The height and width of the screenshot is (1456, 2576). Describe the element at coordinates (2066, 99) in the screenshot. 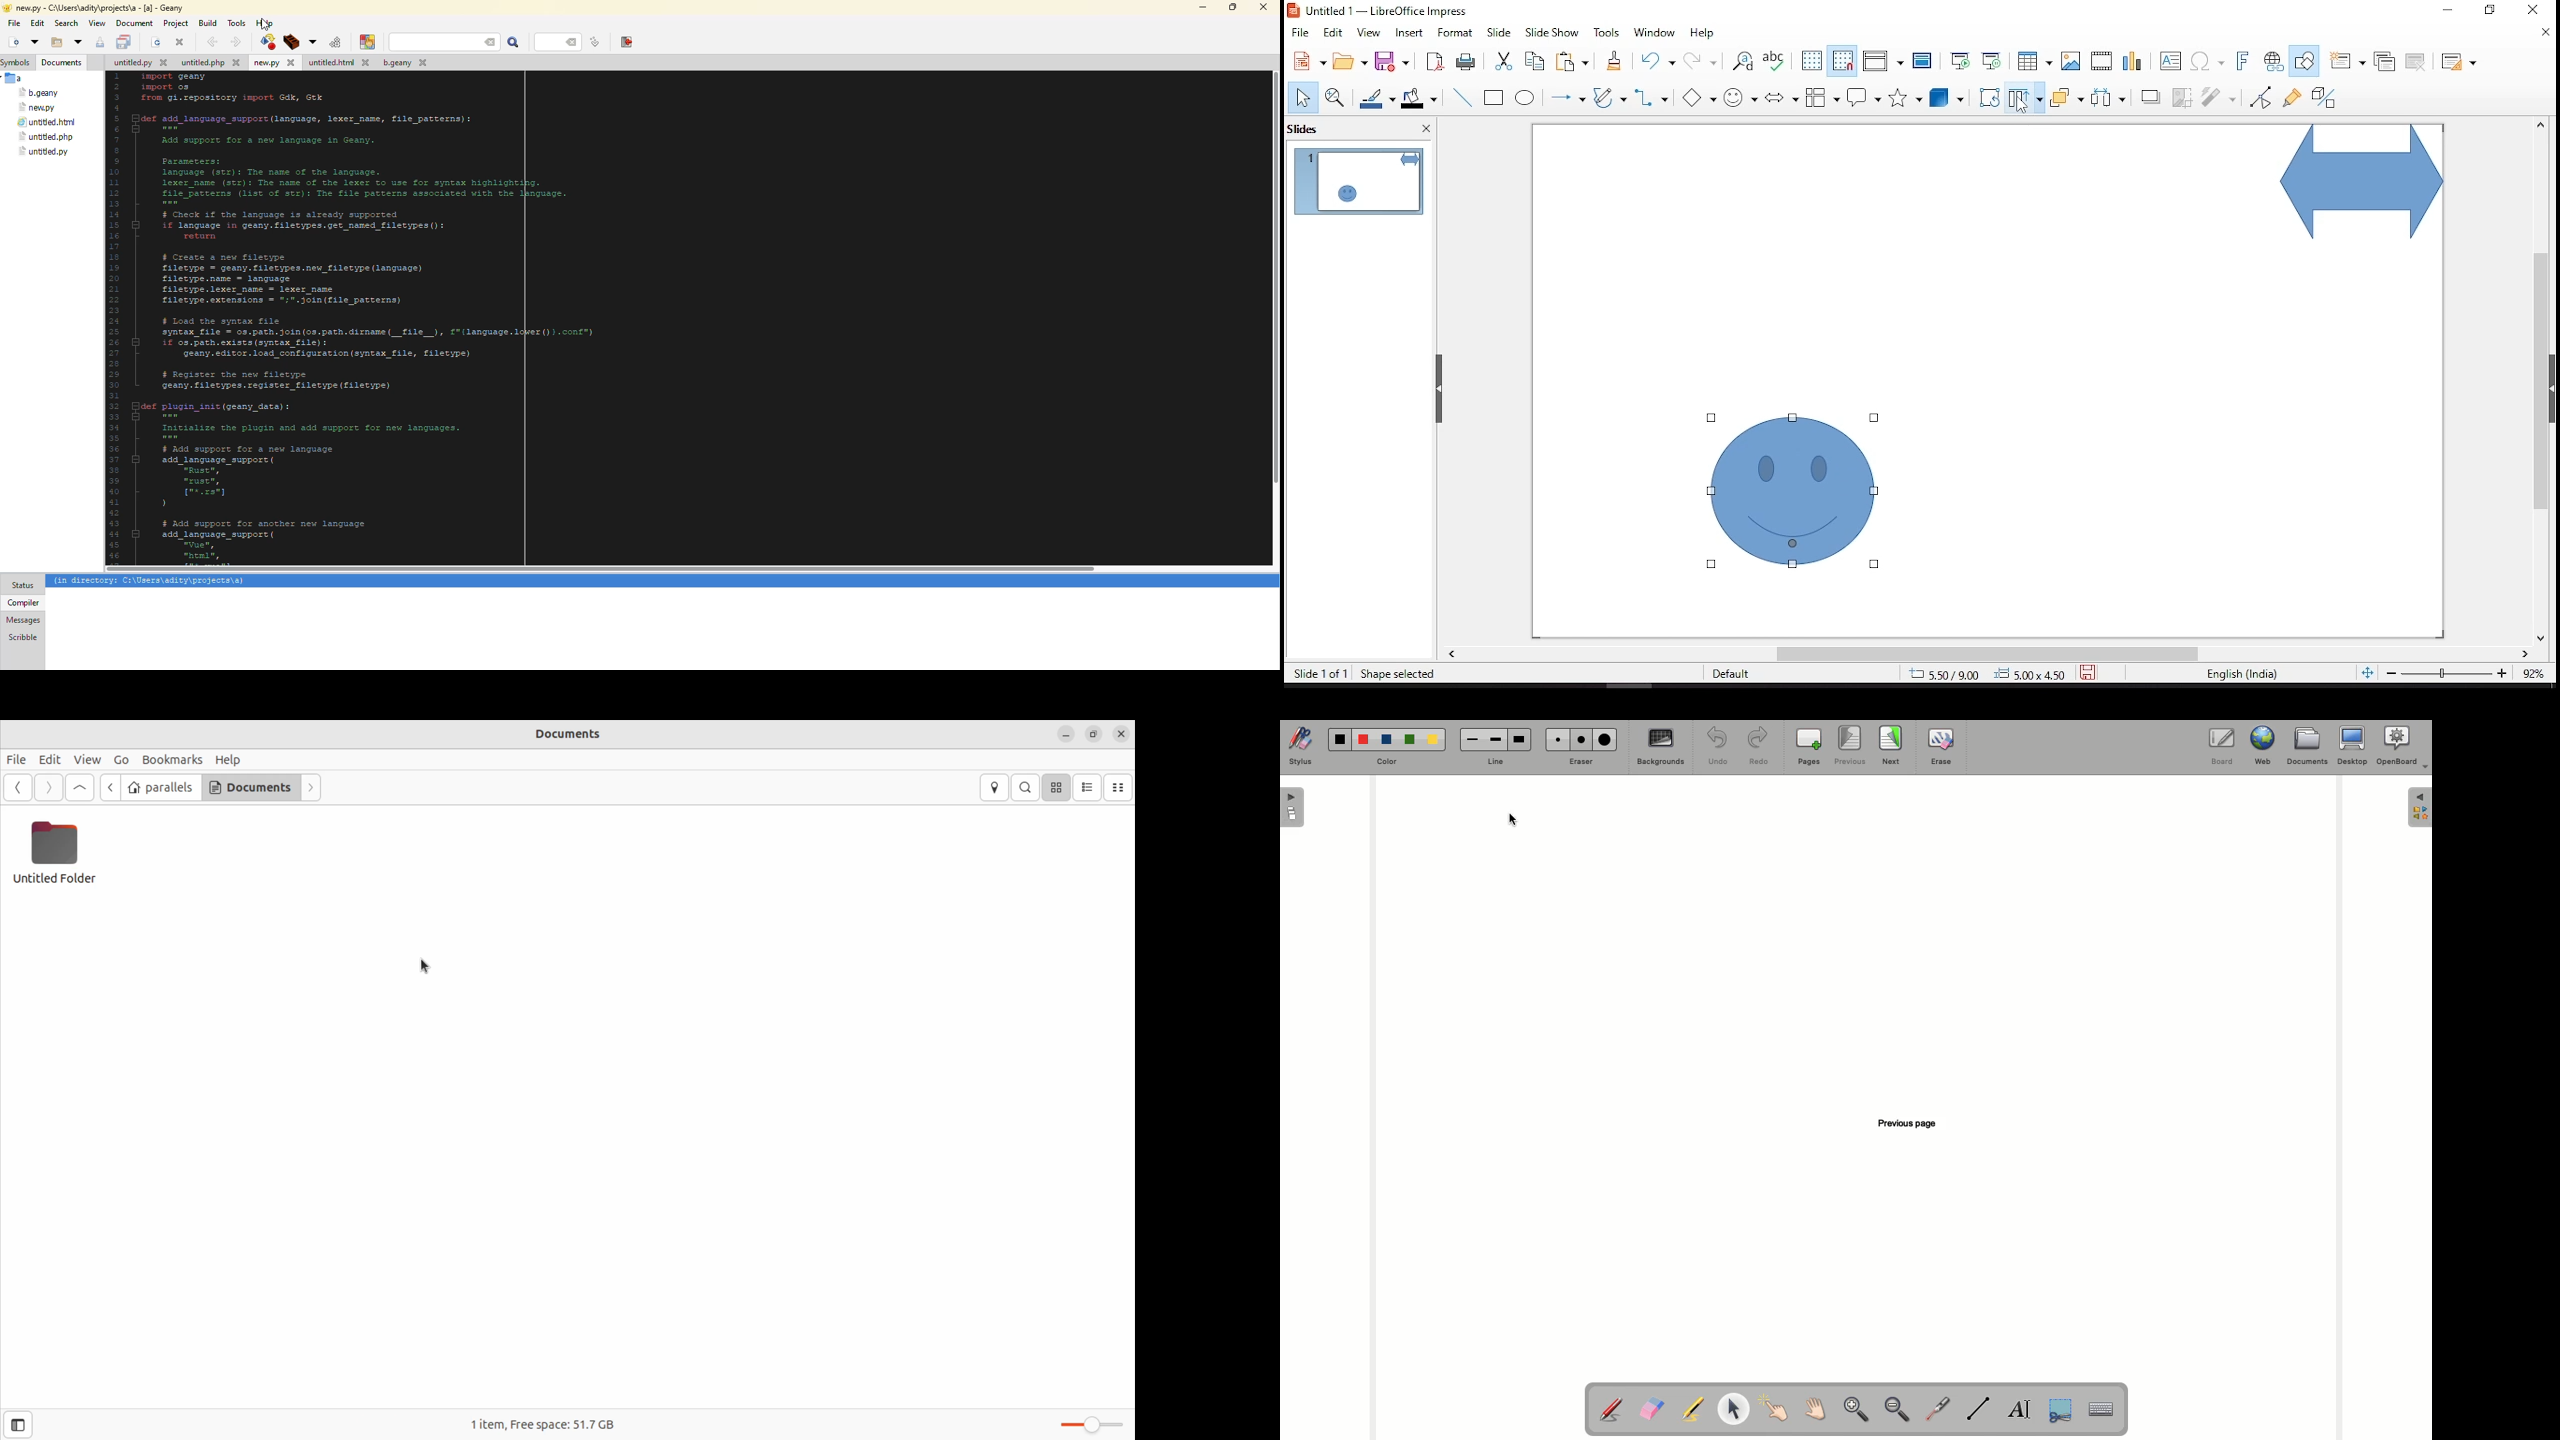

I see `arrange` at that location.